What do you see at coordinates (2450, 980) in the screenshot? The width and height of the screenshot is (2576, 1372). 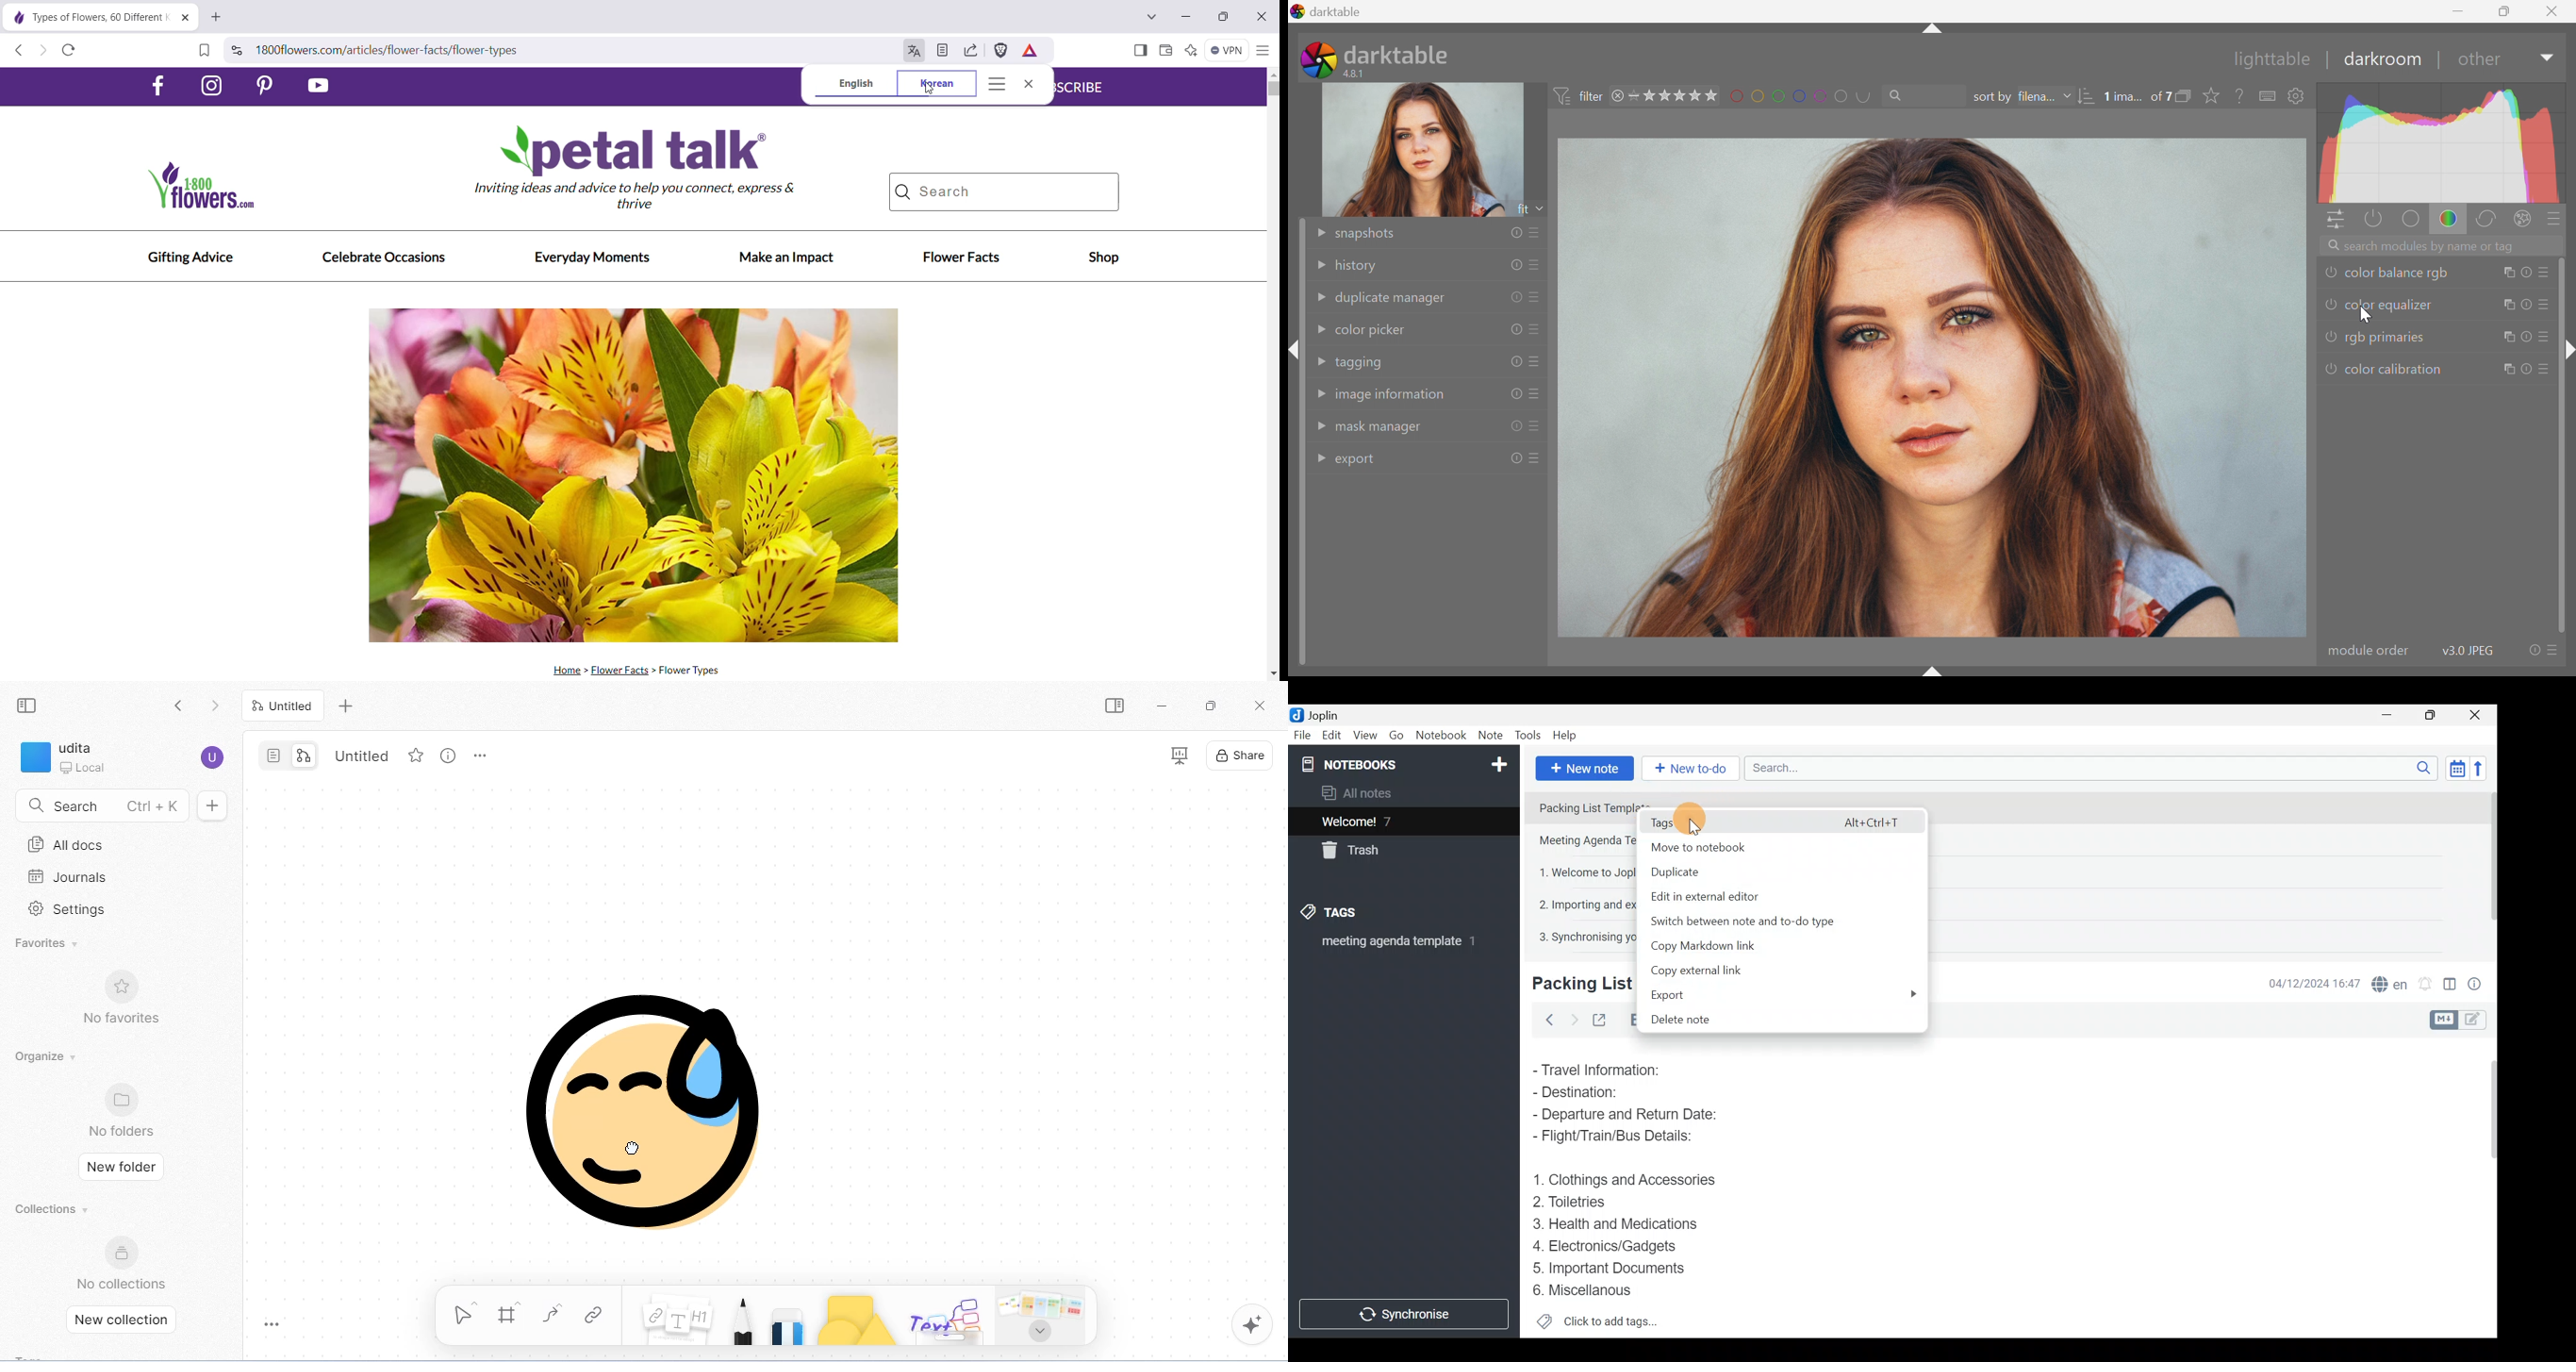 I see `Toggle editor layout` at bounding box center [2450, 980].